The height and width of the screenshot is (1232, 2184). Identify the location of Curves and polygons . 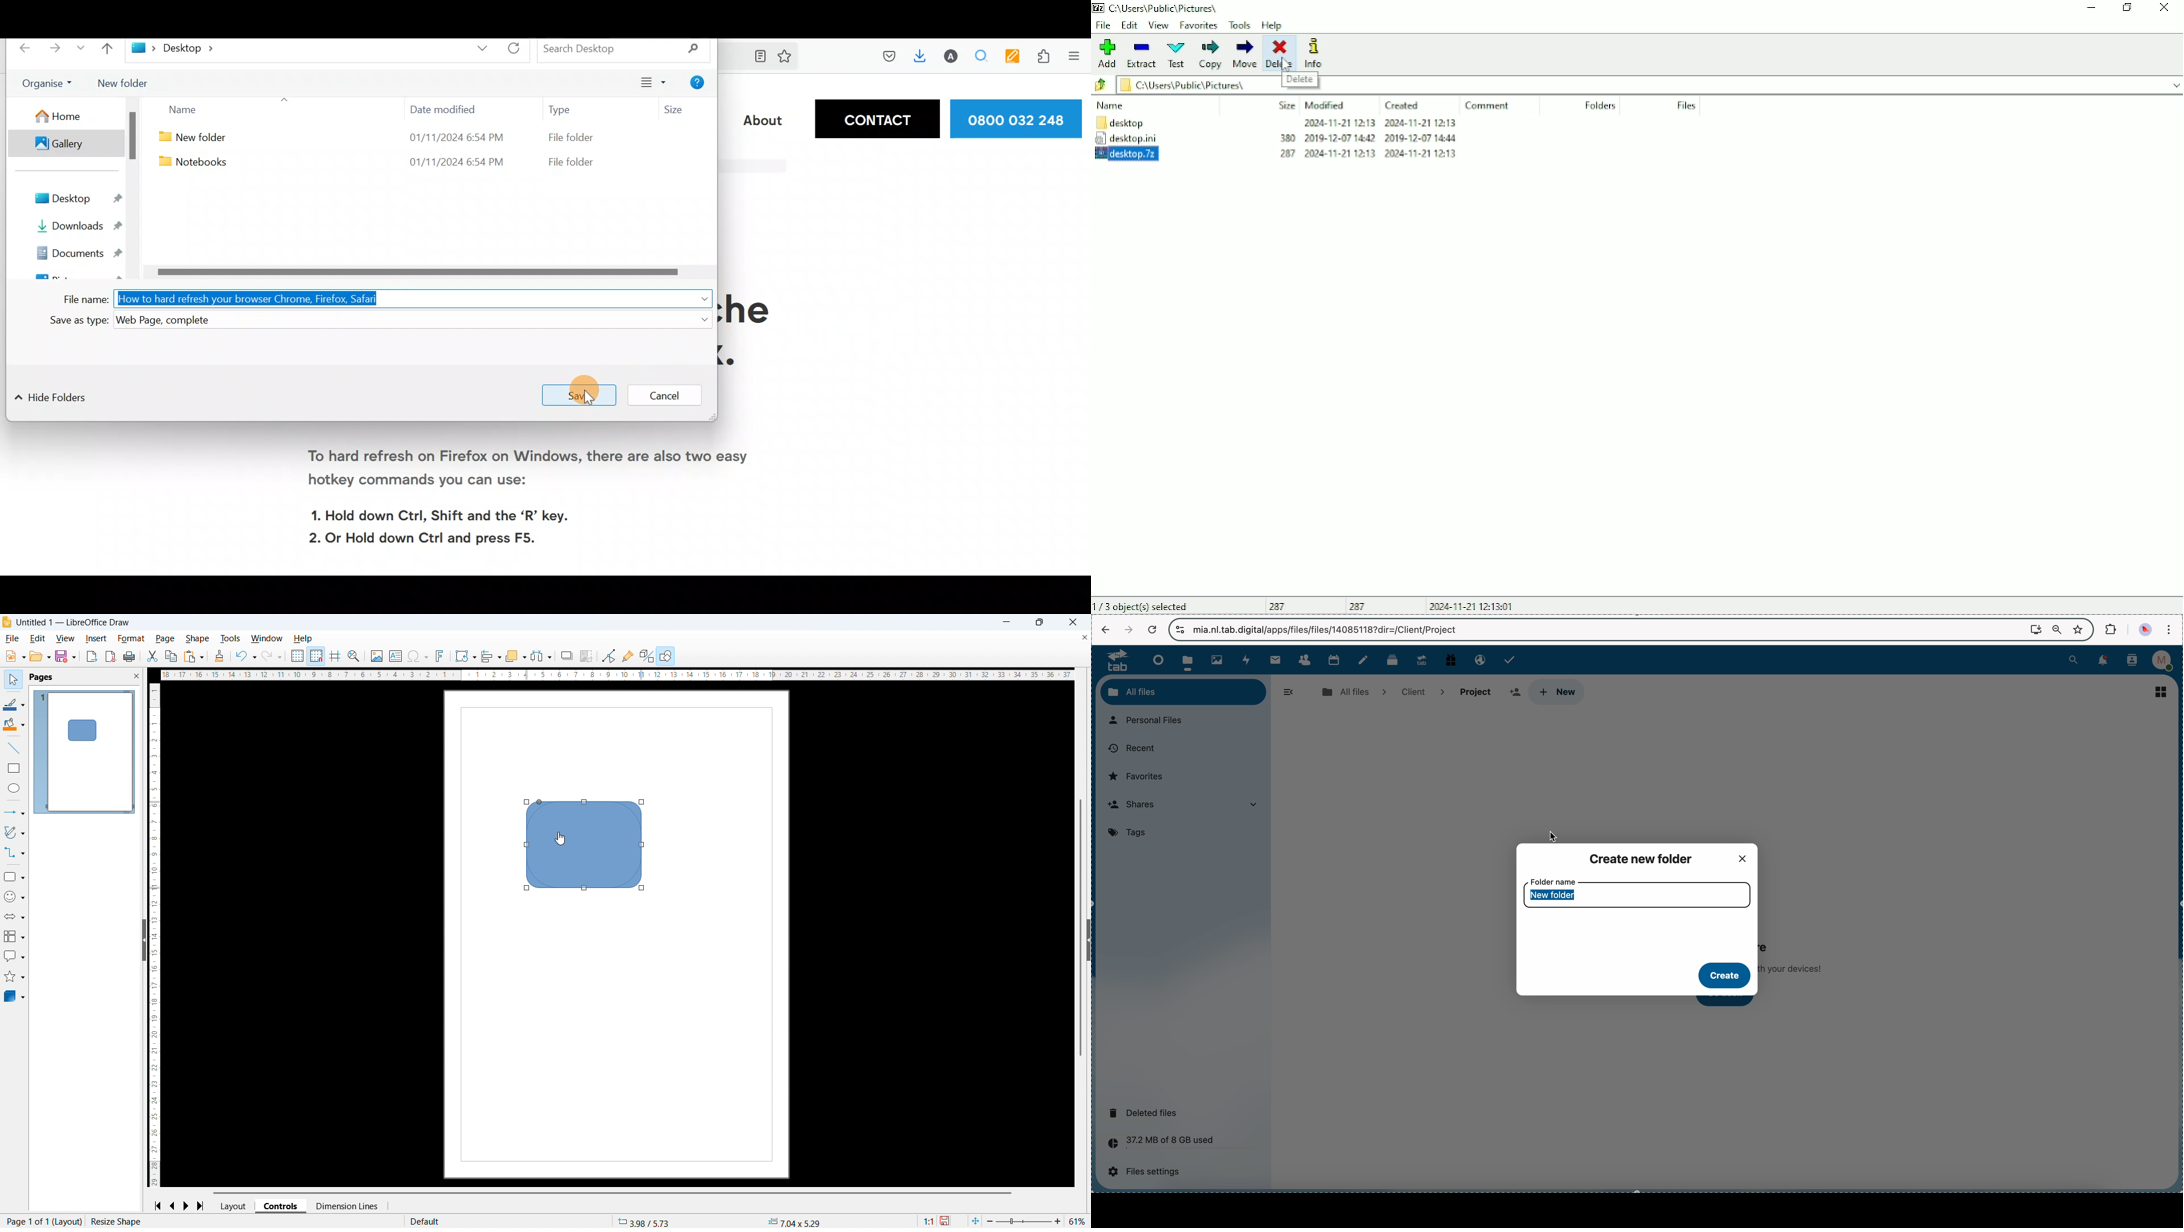
(14, 832).